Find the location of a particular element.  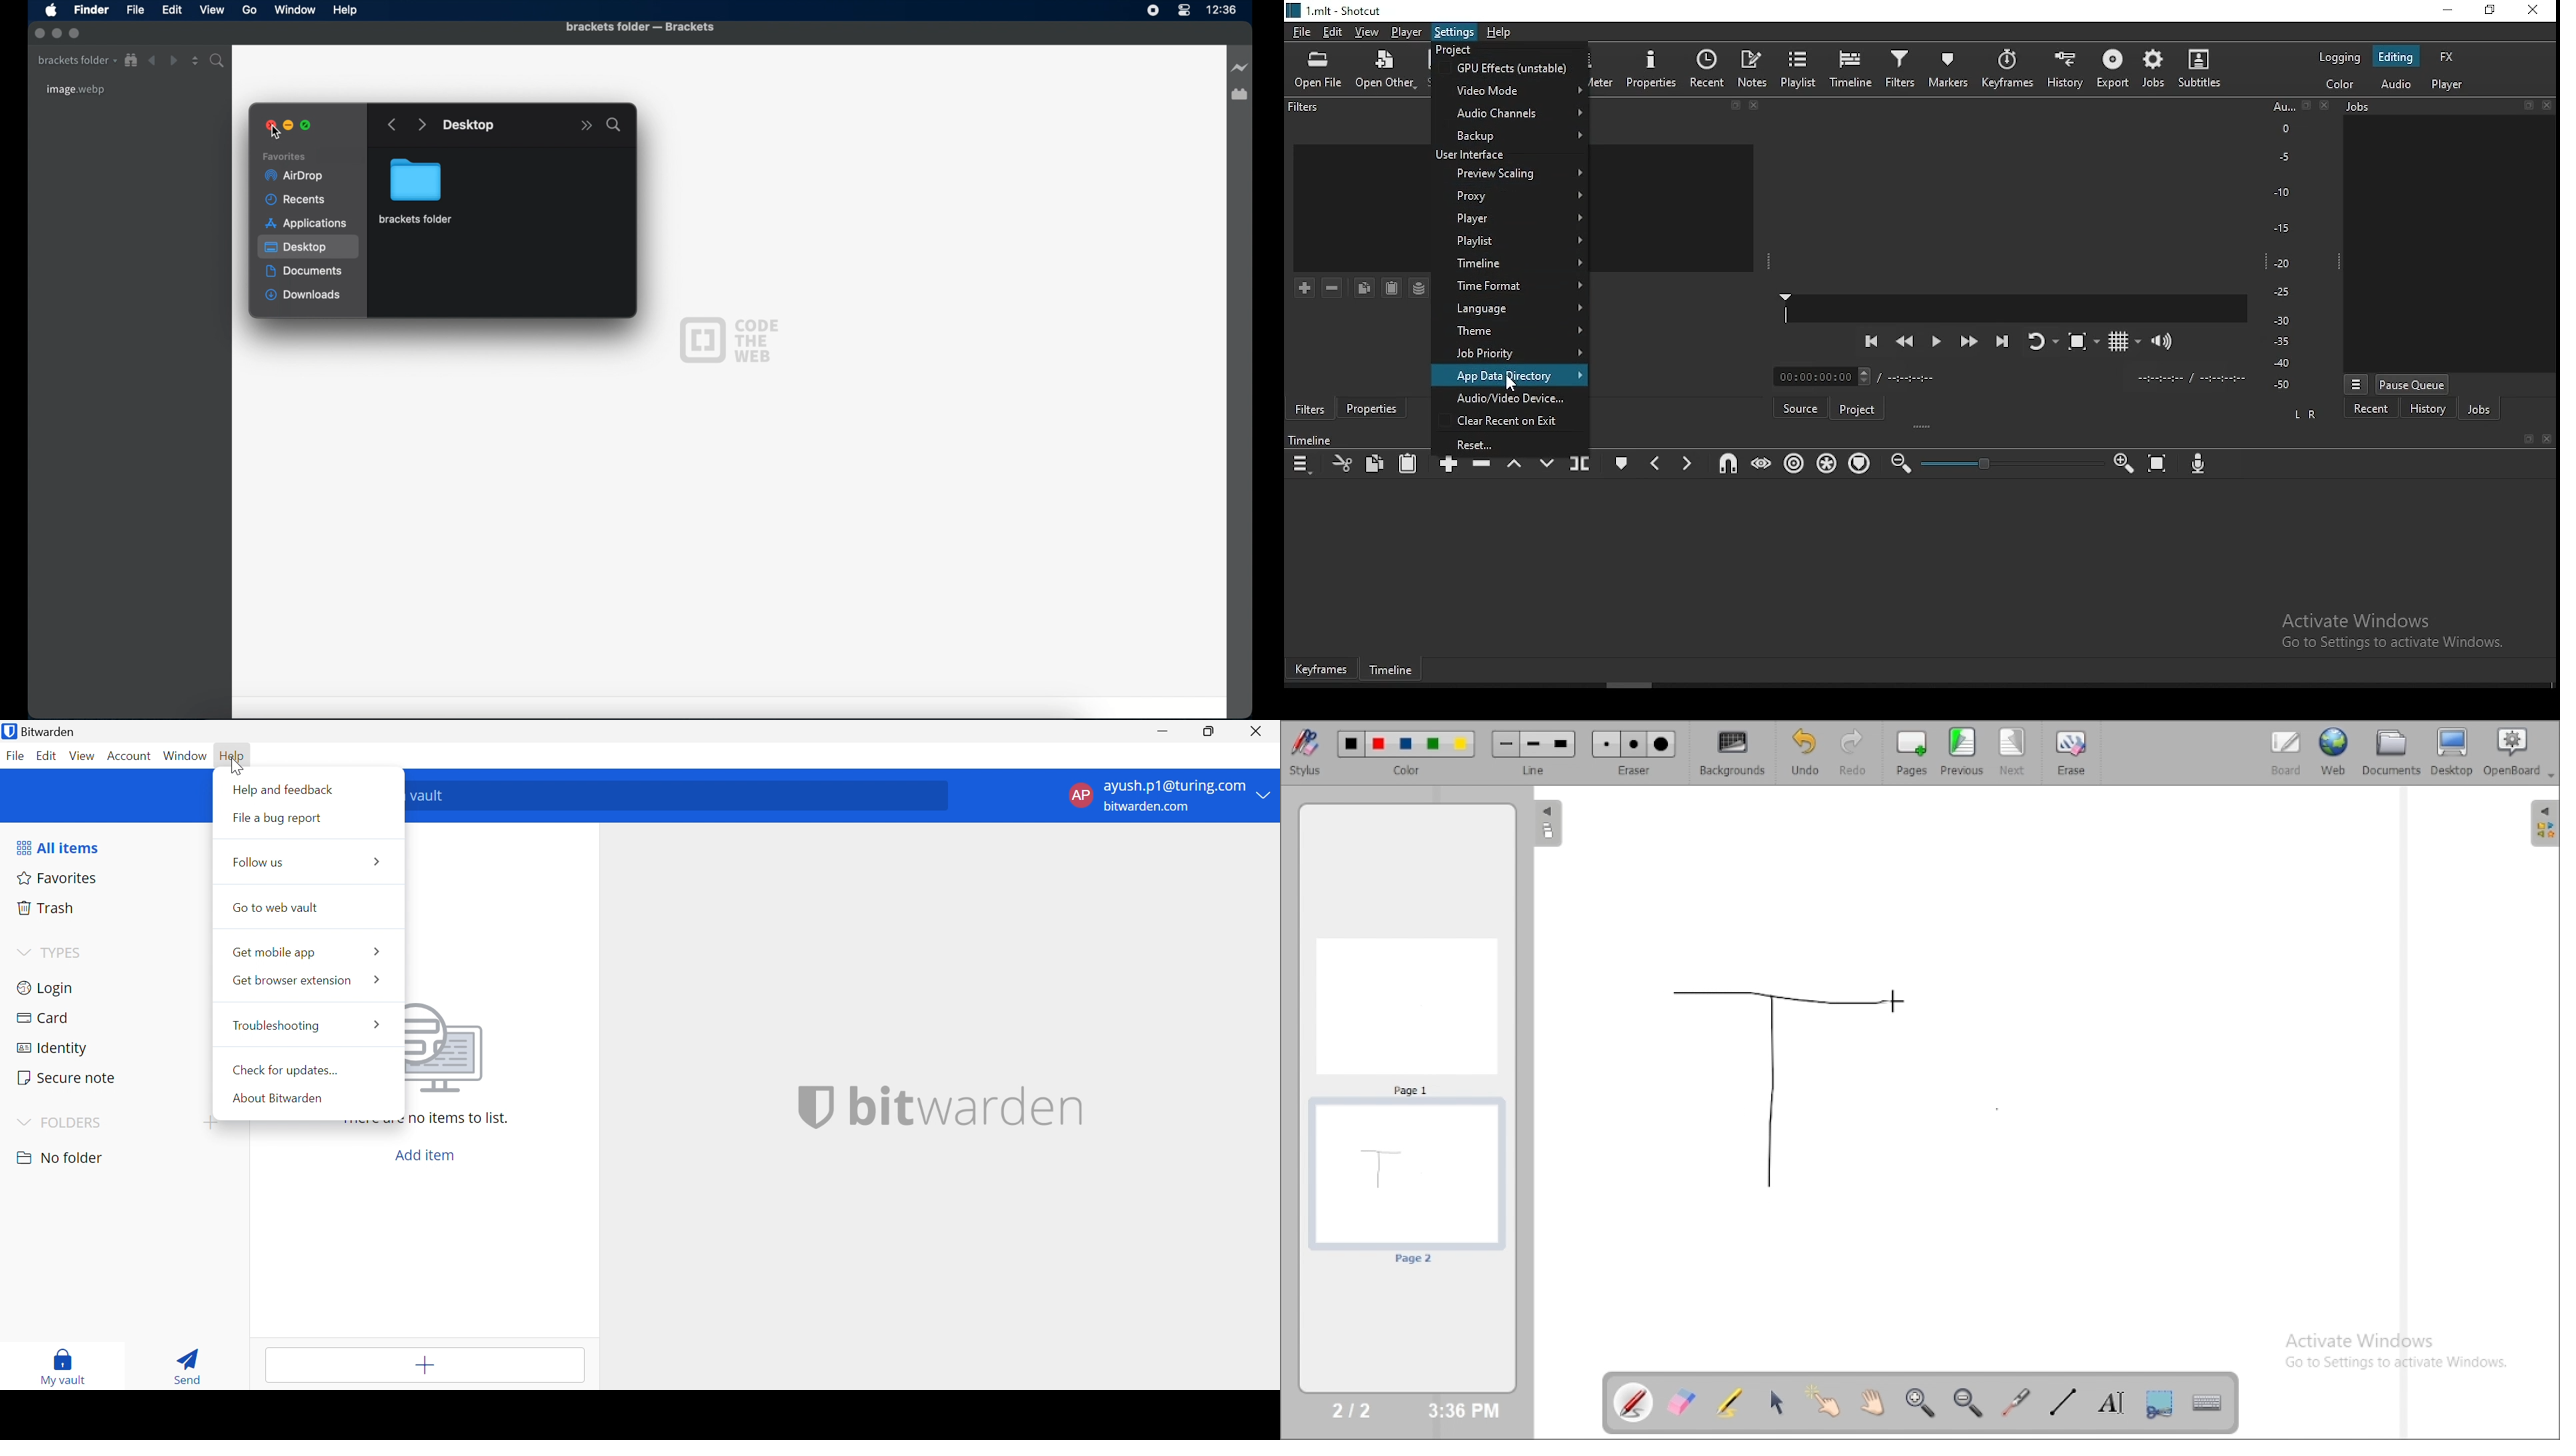

Login is located at coordinates (107, 991).